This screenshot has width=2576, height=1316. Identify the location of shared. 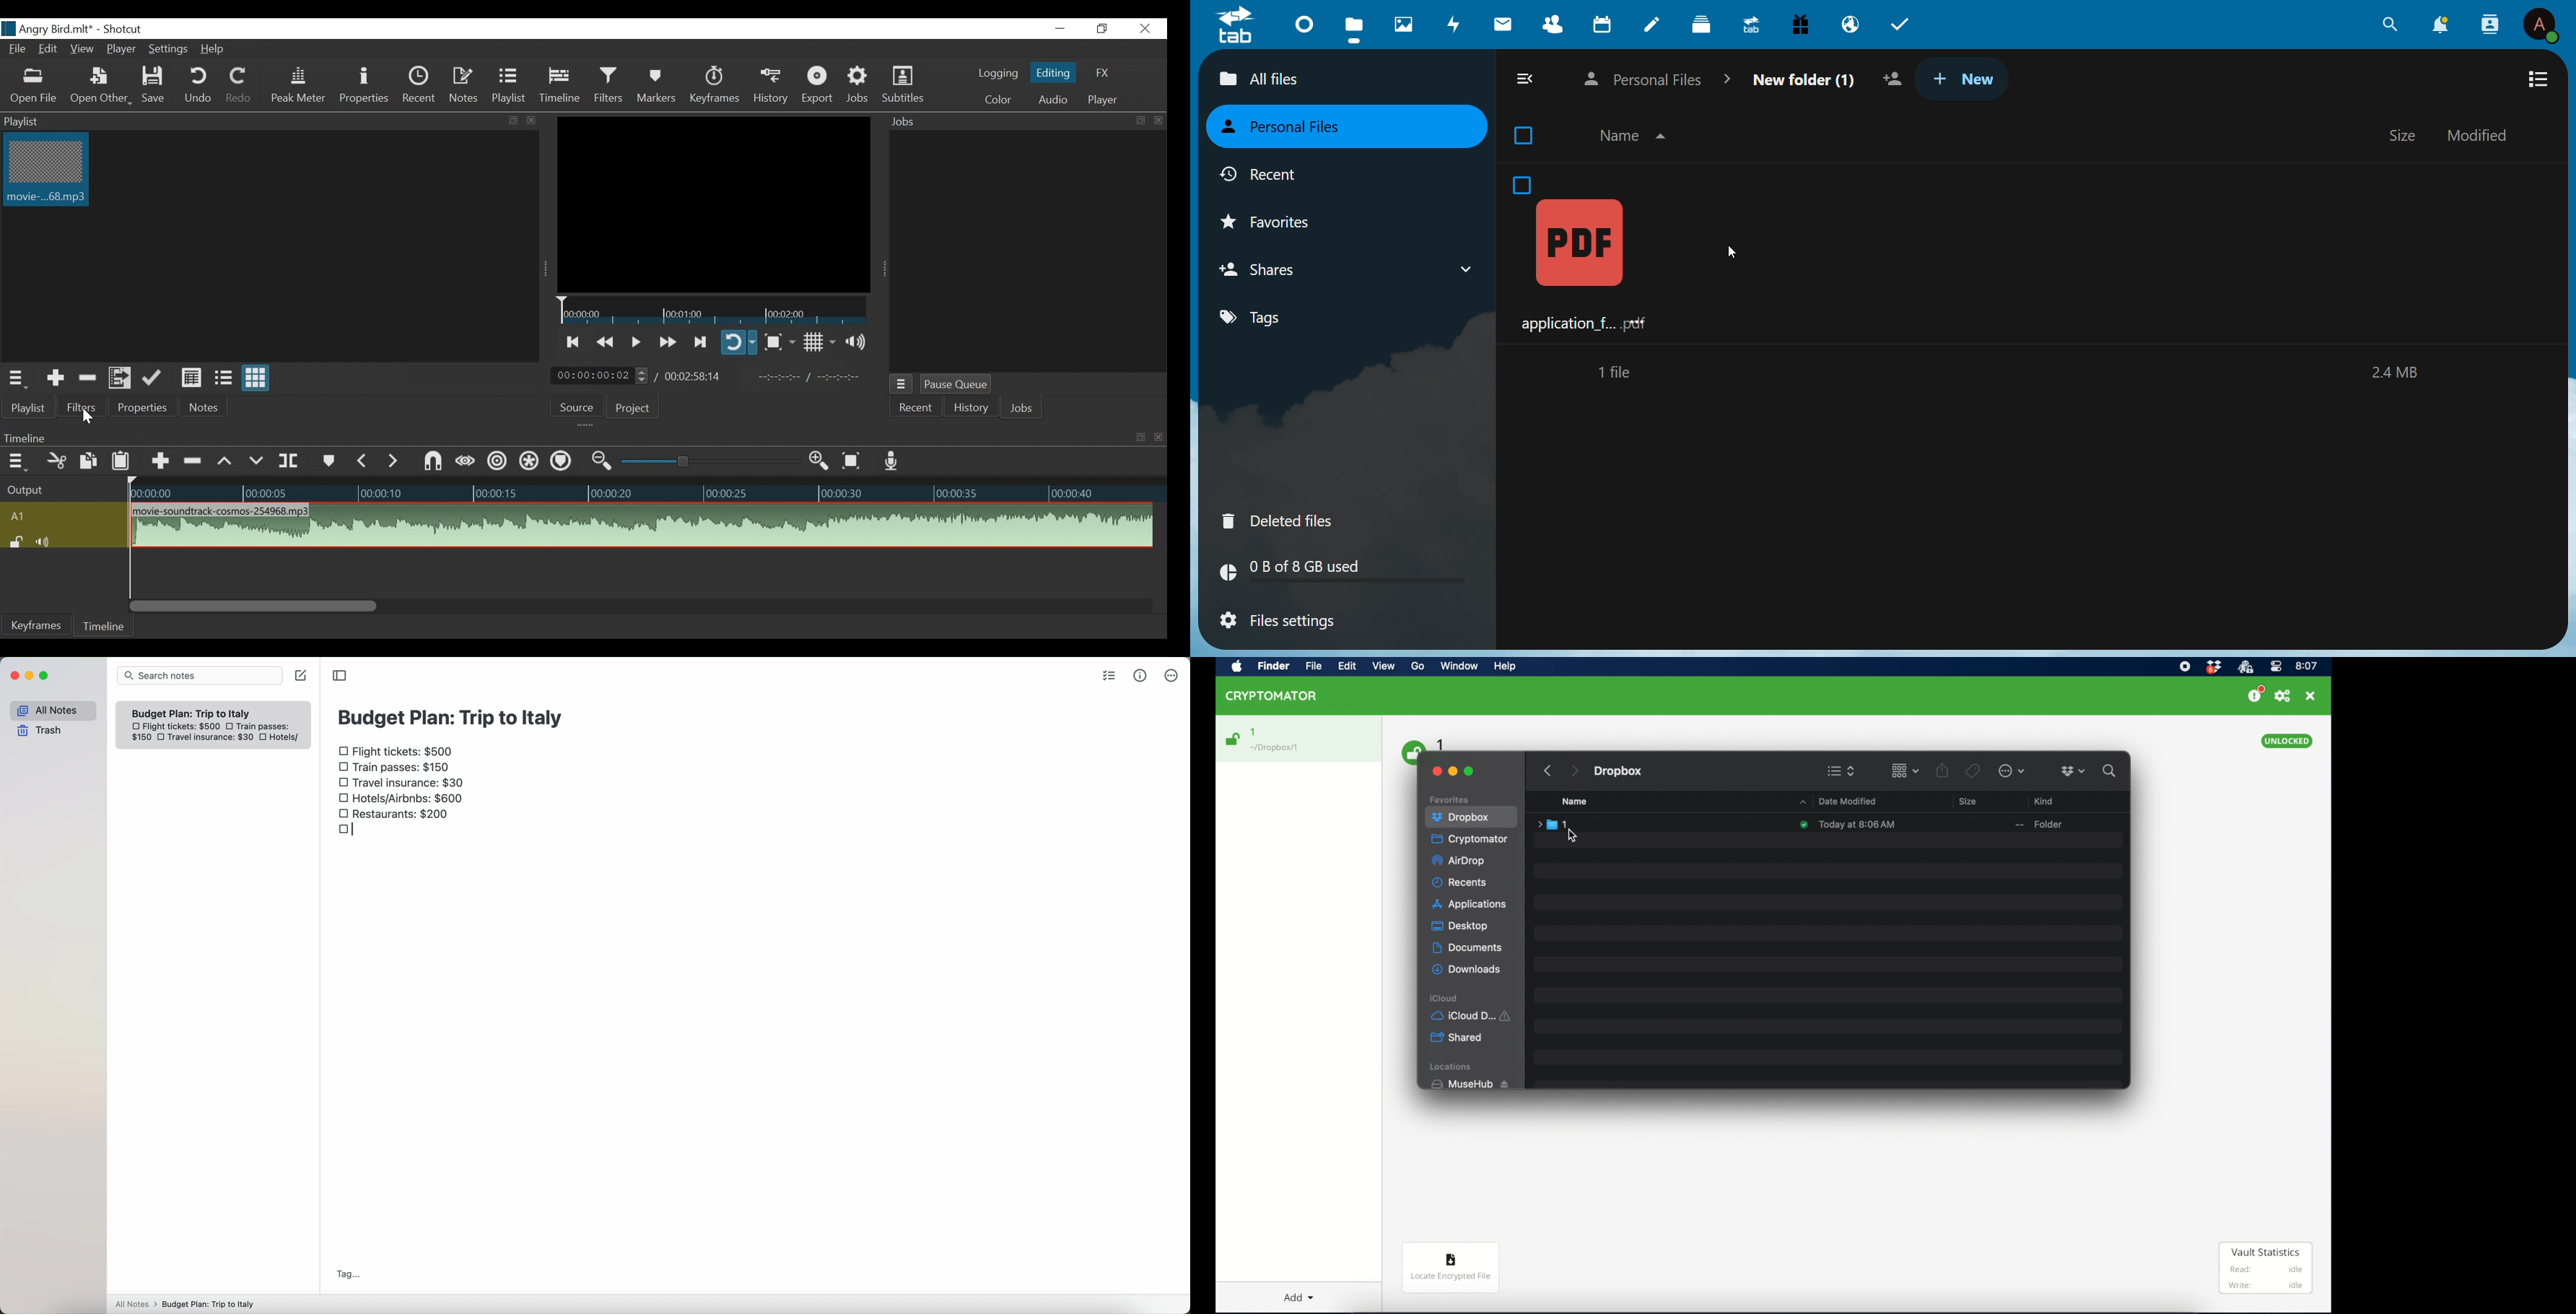
(1896, 79).